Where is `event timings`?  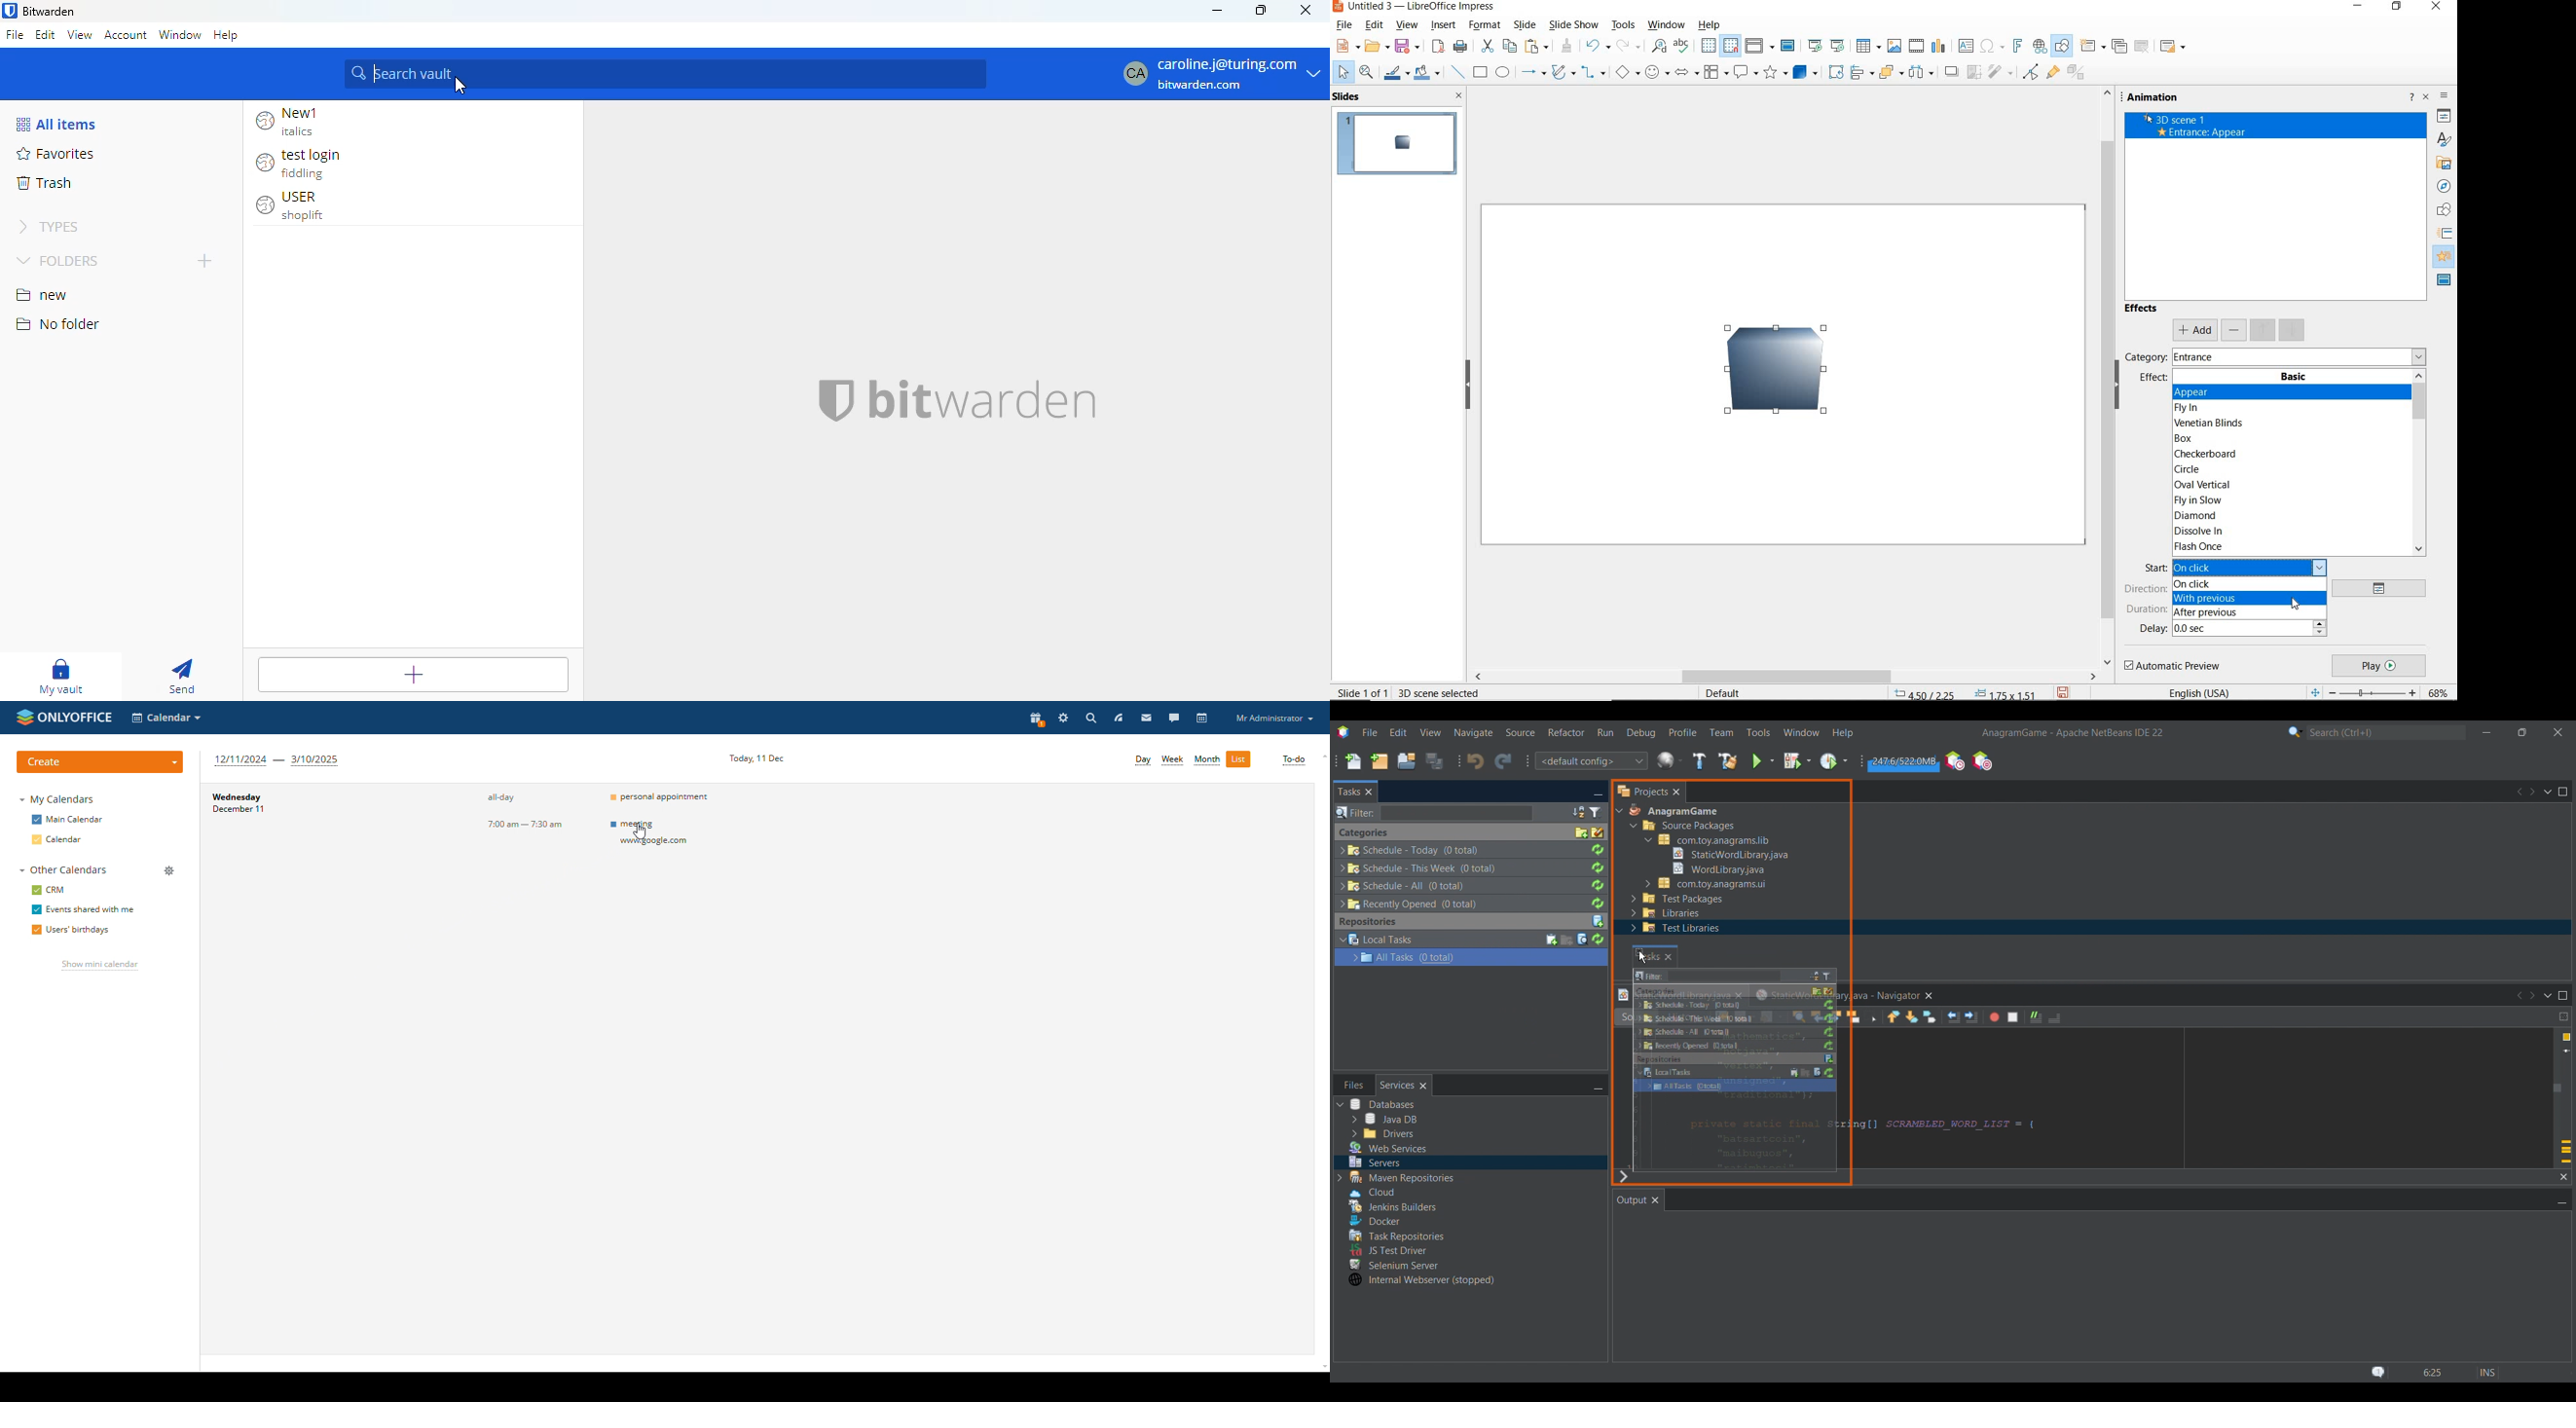 event timings is located at coordinates (523, 812).